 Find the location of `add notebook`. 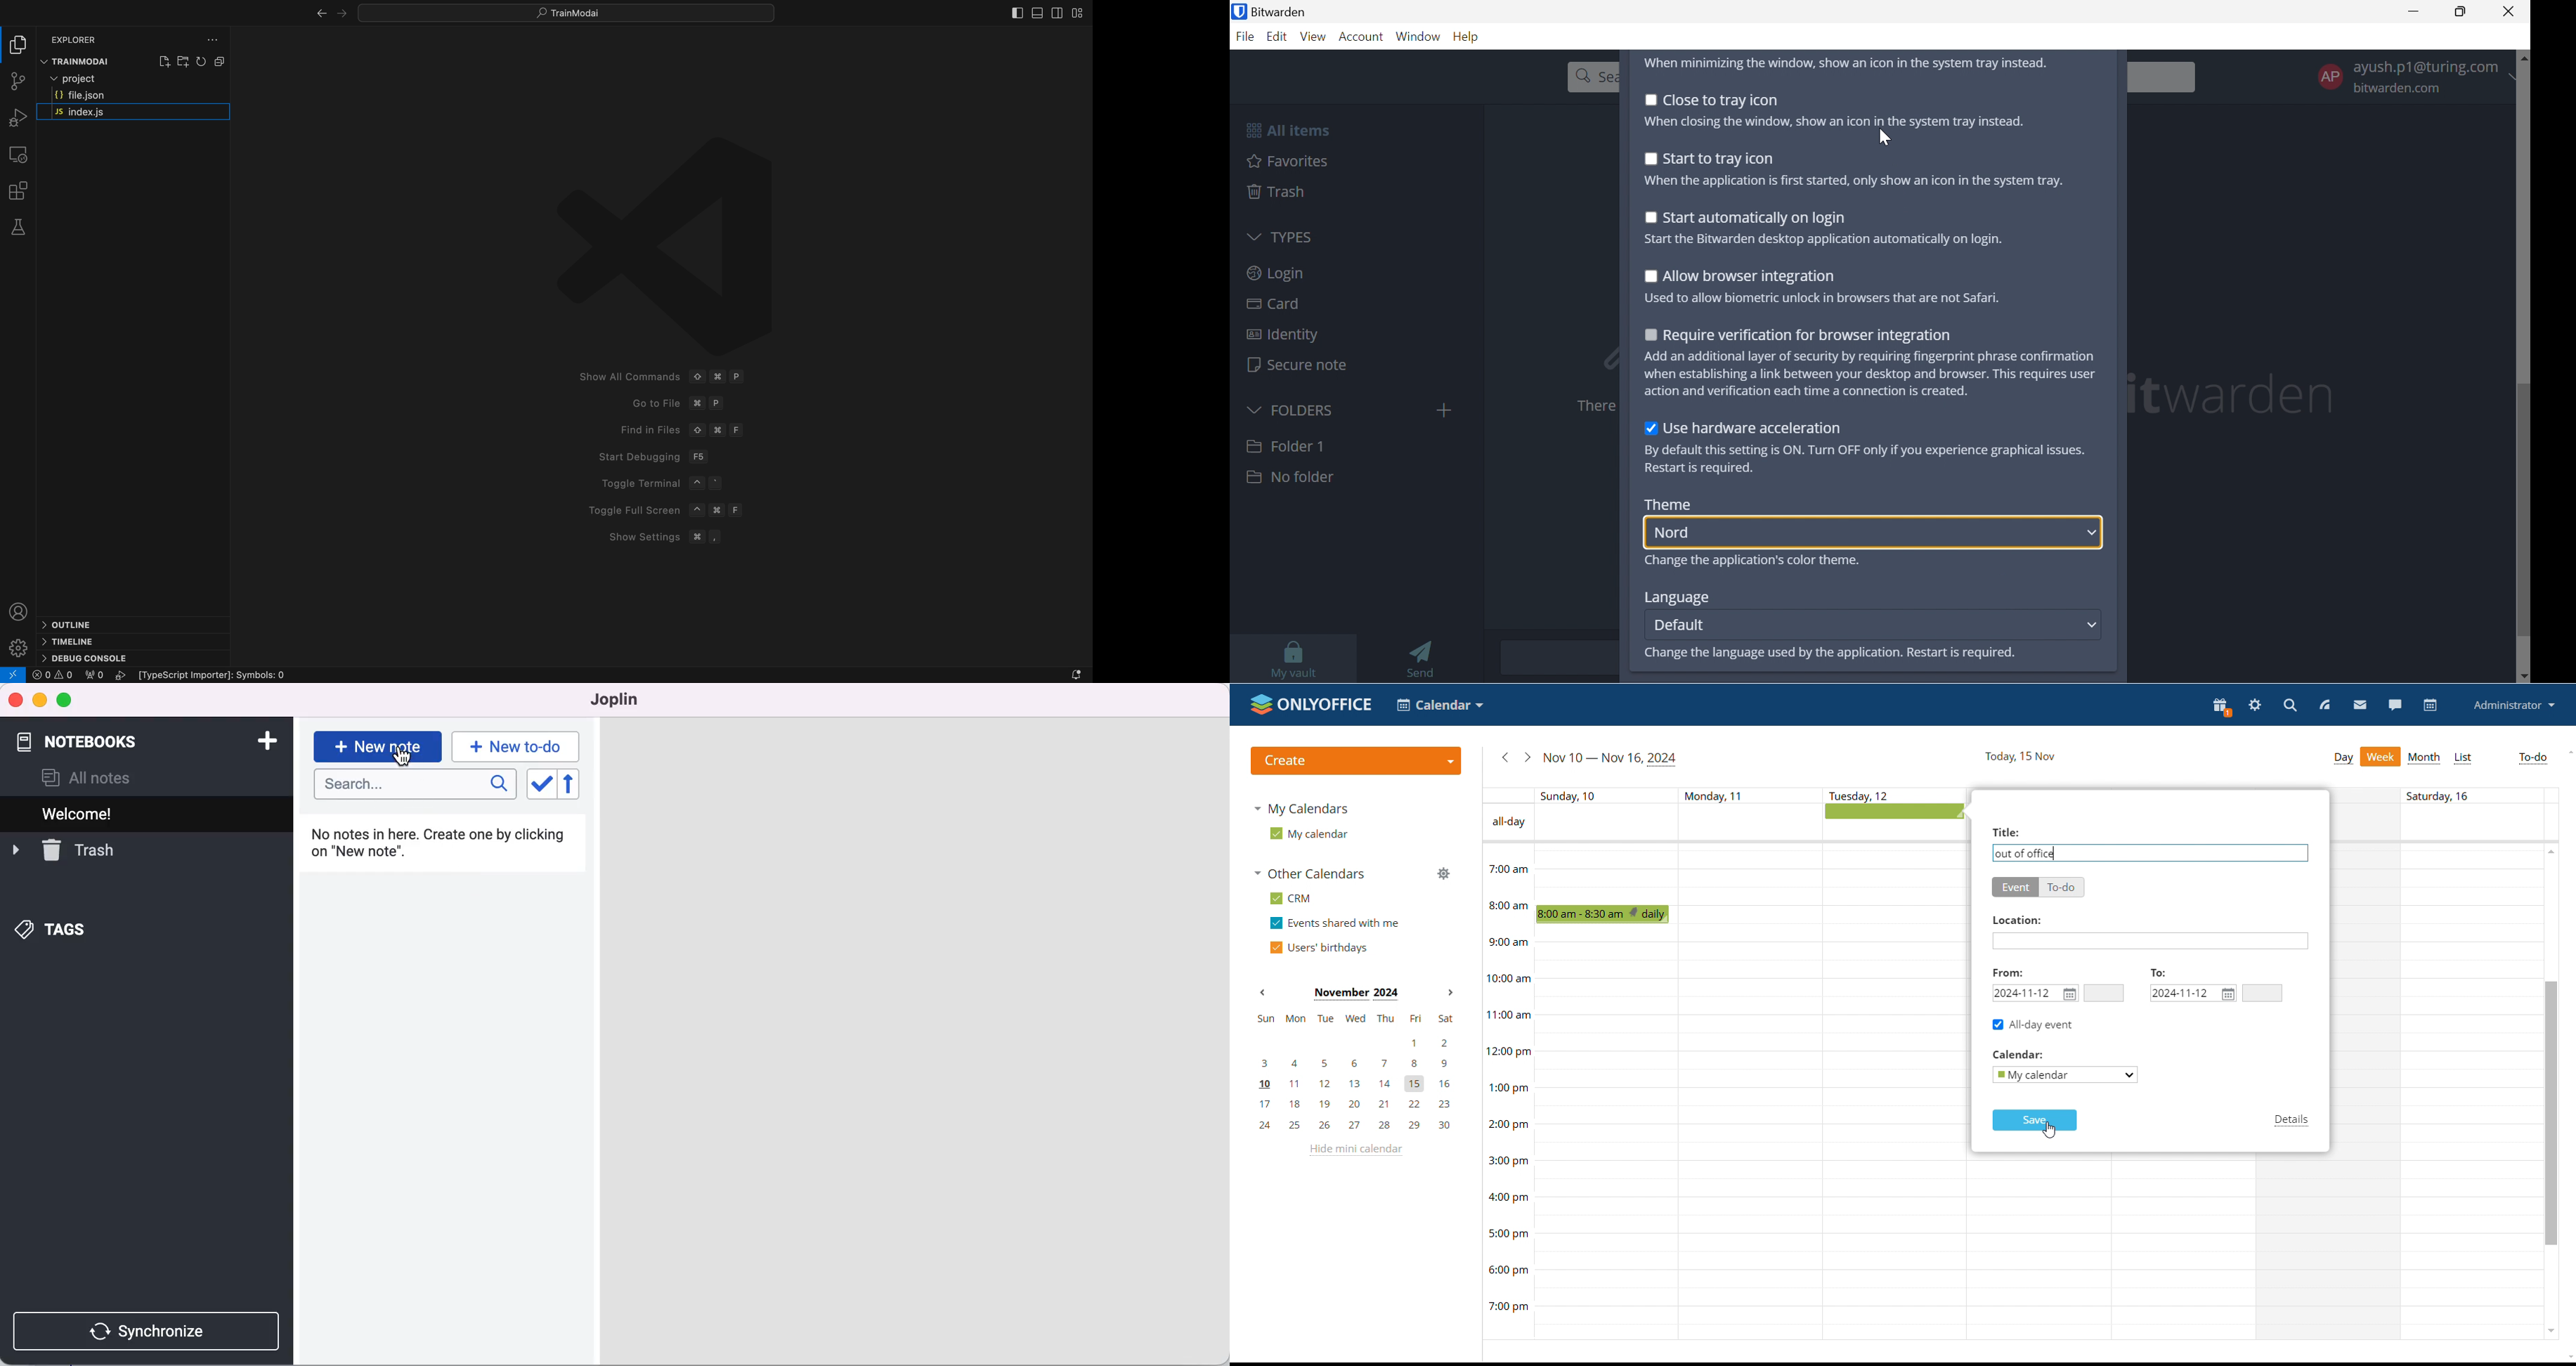

add notebook is located at coordinates (265, 740).